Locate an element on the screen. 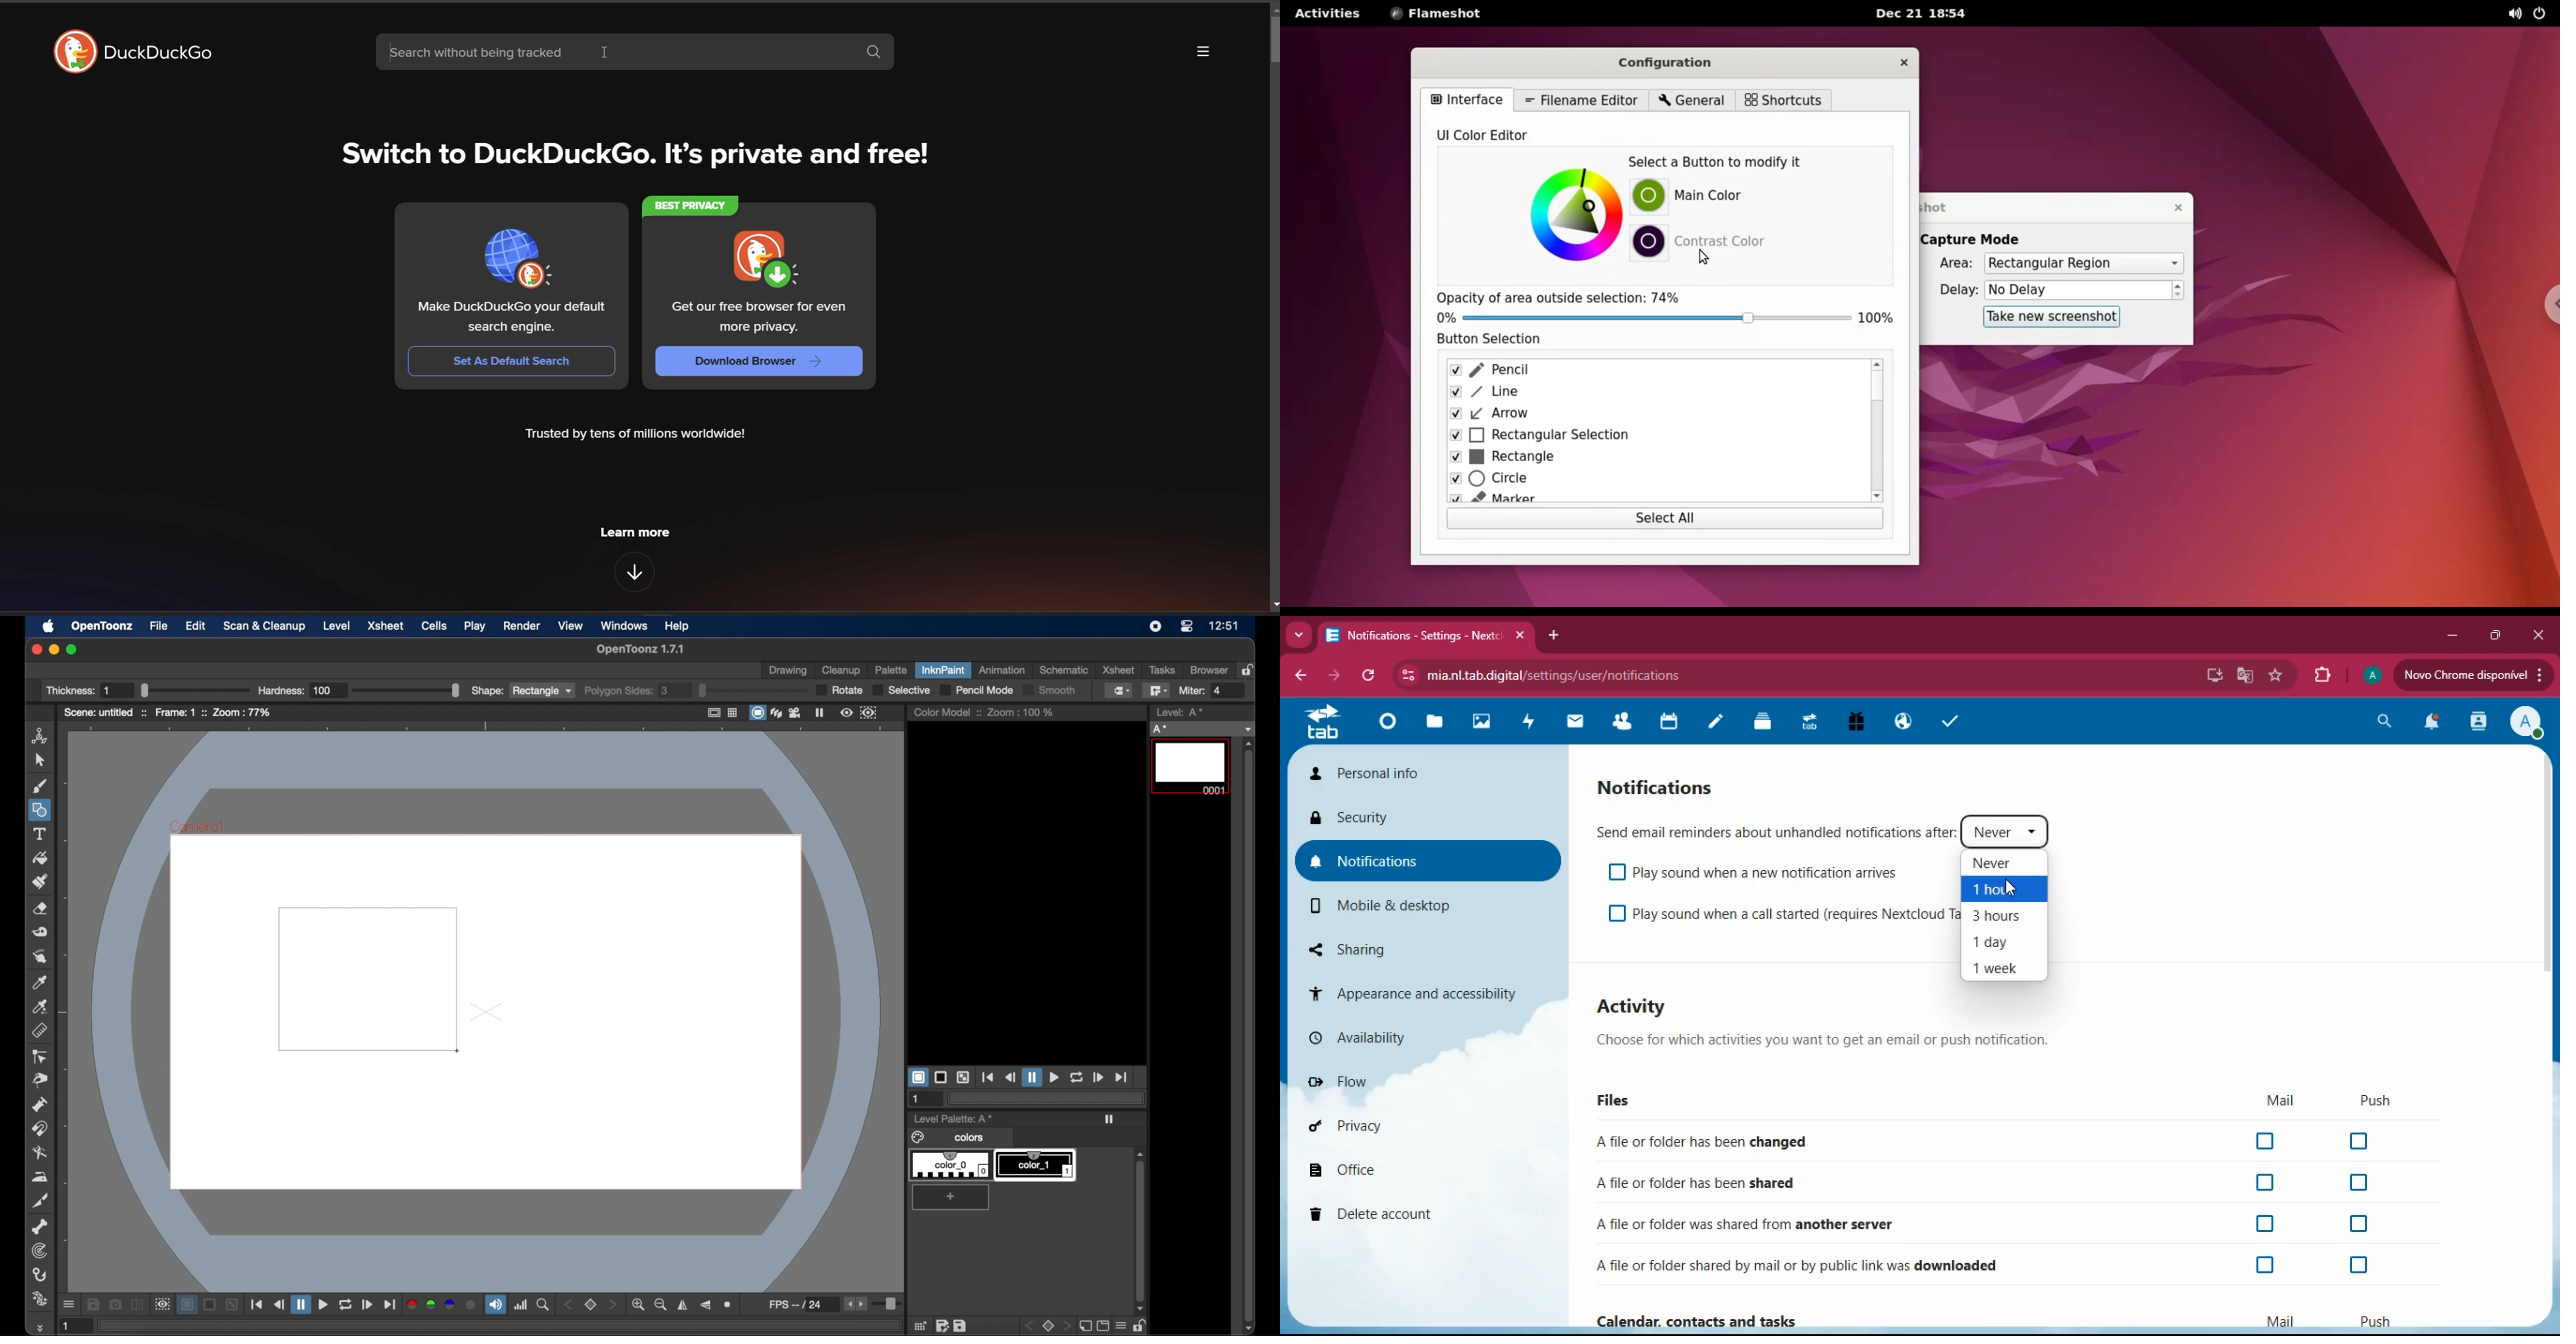 This screenshot has height=1344, width=2576. tab is located at coordinates (1810, 725).